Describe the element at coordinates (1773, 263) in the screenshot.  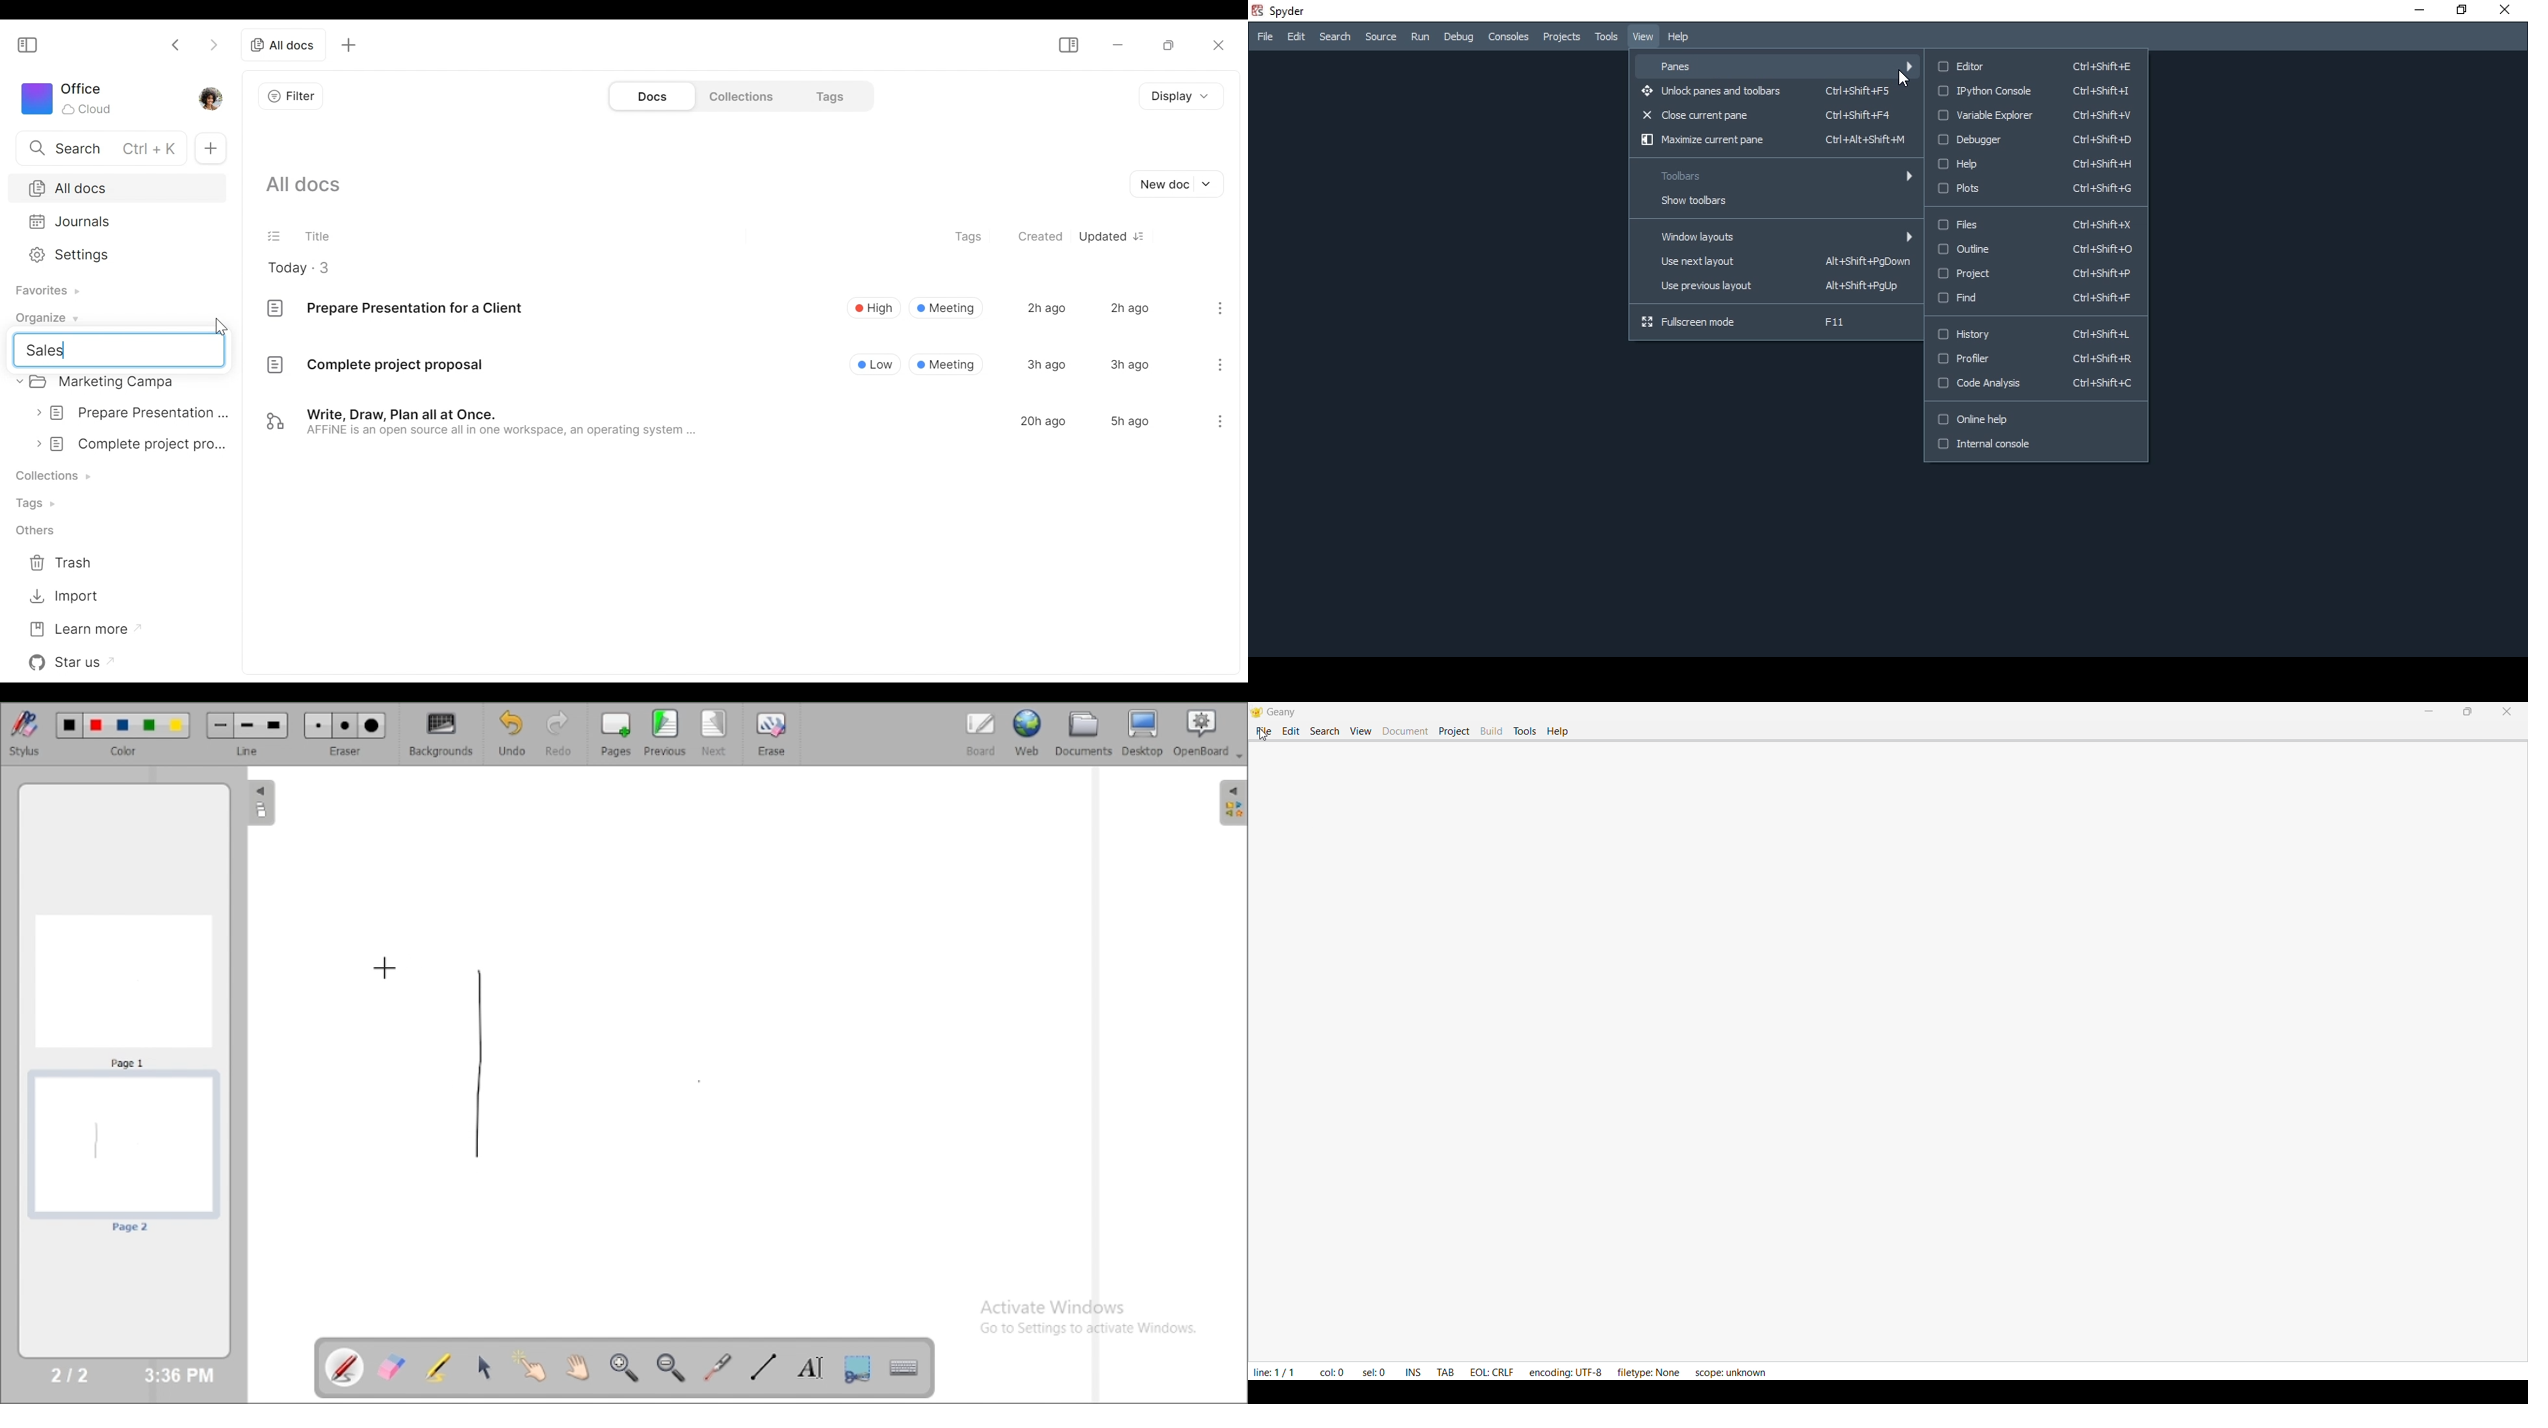
I see `Use next layout` at that location.